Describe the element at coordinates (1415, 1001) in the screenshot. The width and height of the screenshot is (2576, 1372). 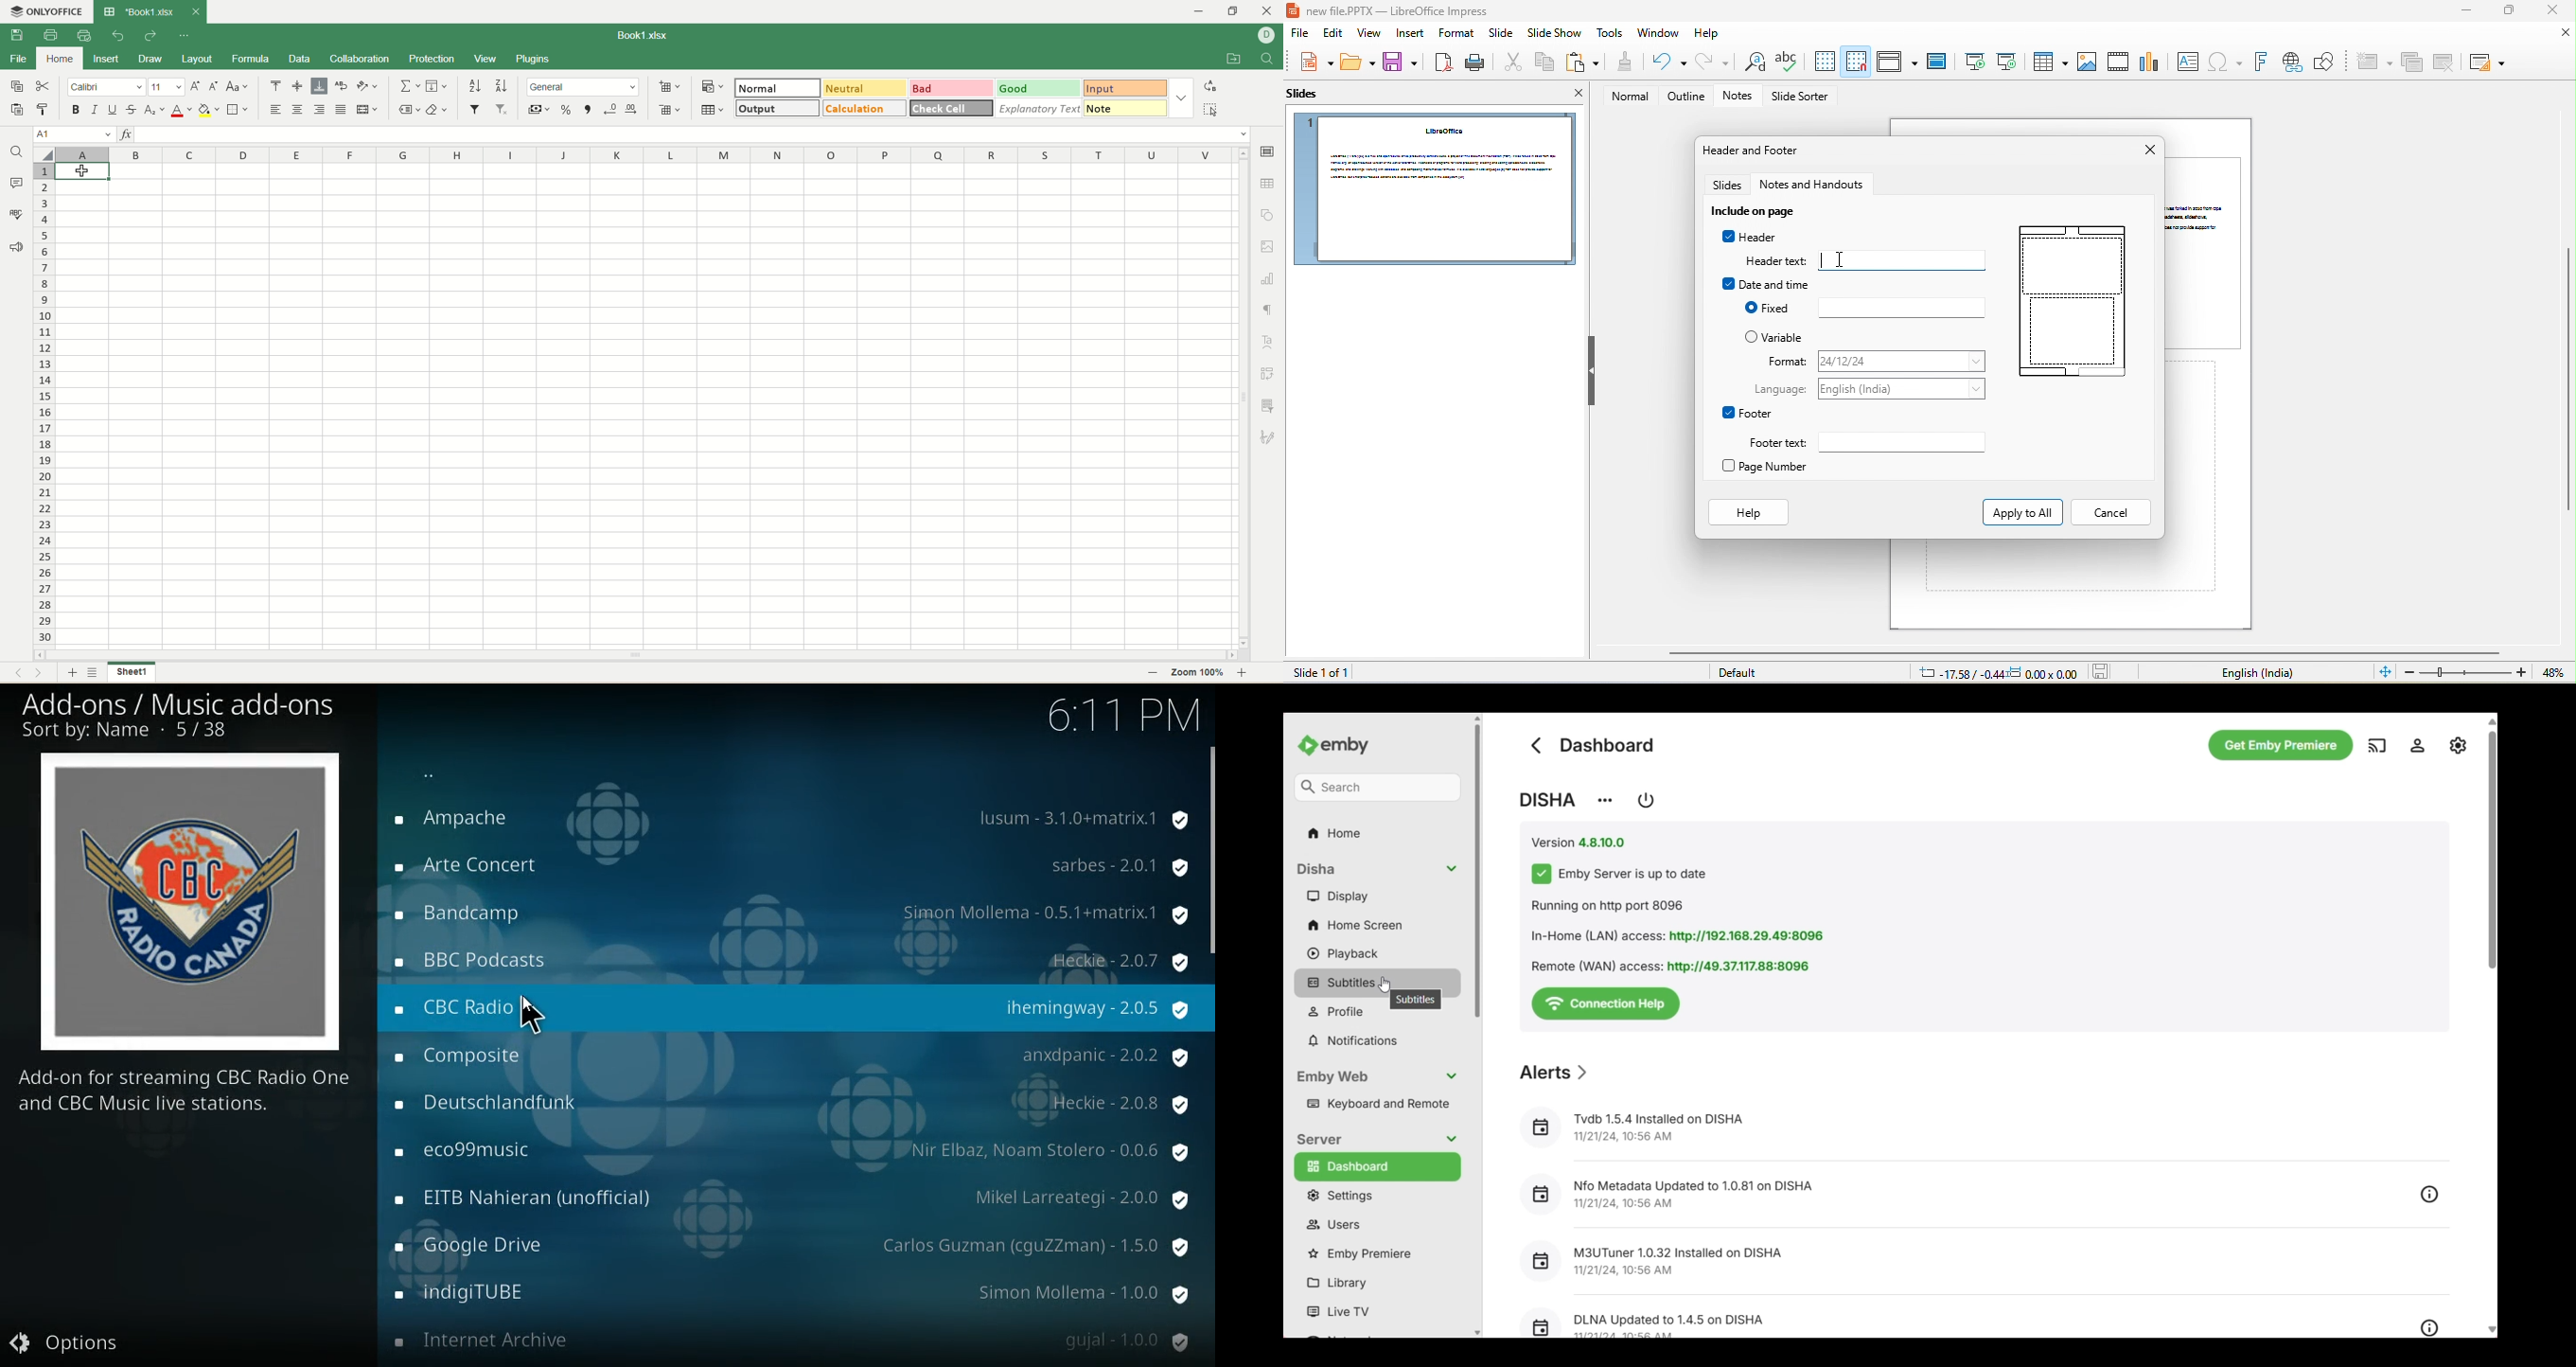
I see `Description of selected icon` at that location.